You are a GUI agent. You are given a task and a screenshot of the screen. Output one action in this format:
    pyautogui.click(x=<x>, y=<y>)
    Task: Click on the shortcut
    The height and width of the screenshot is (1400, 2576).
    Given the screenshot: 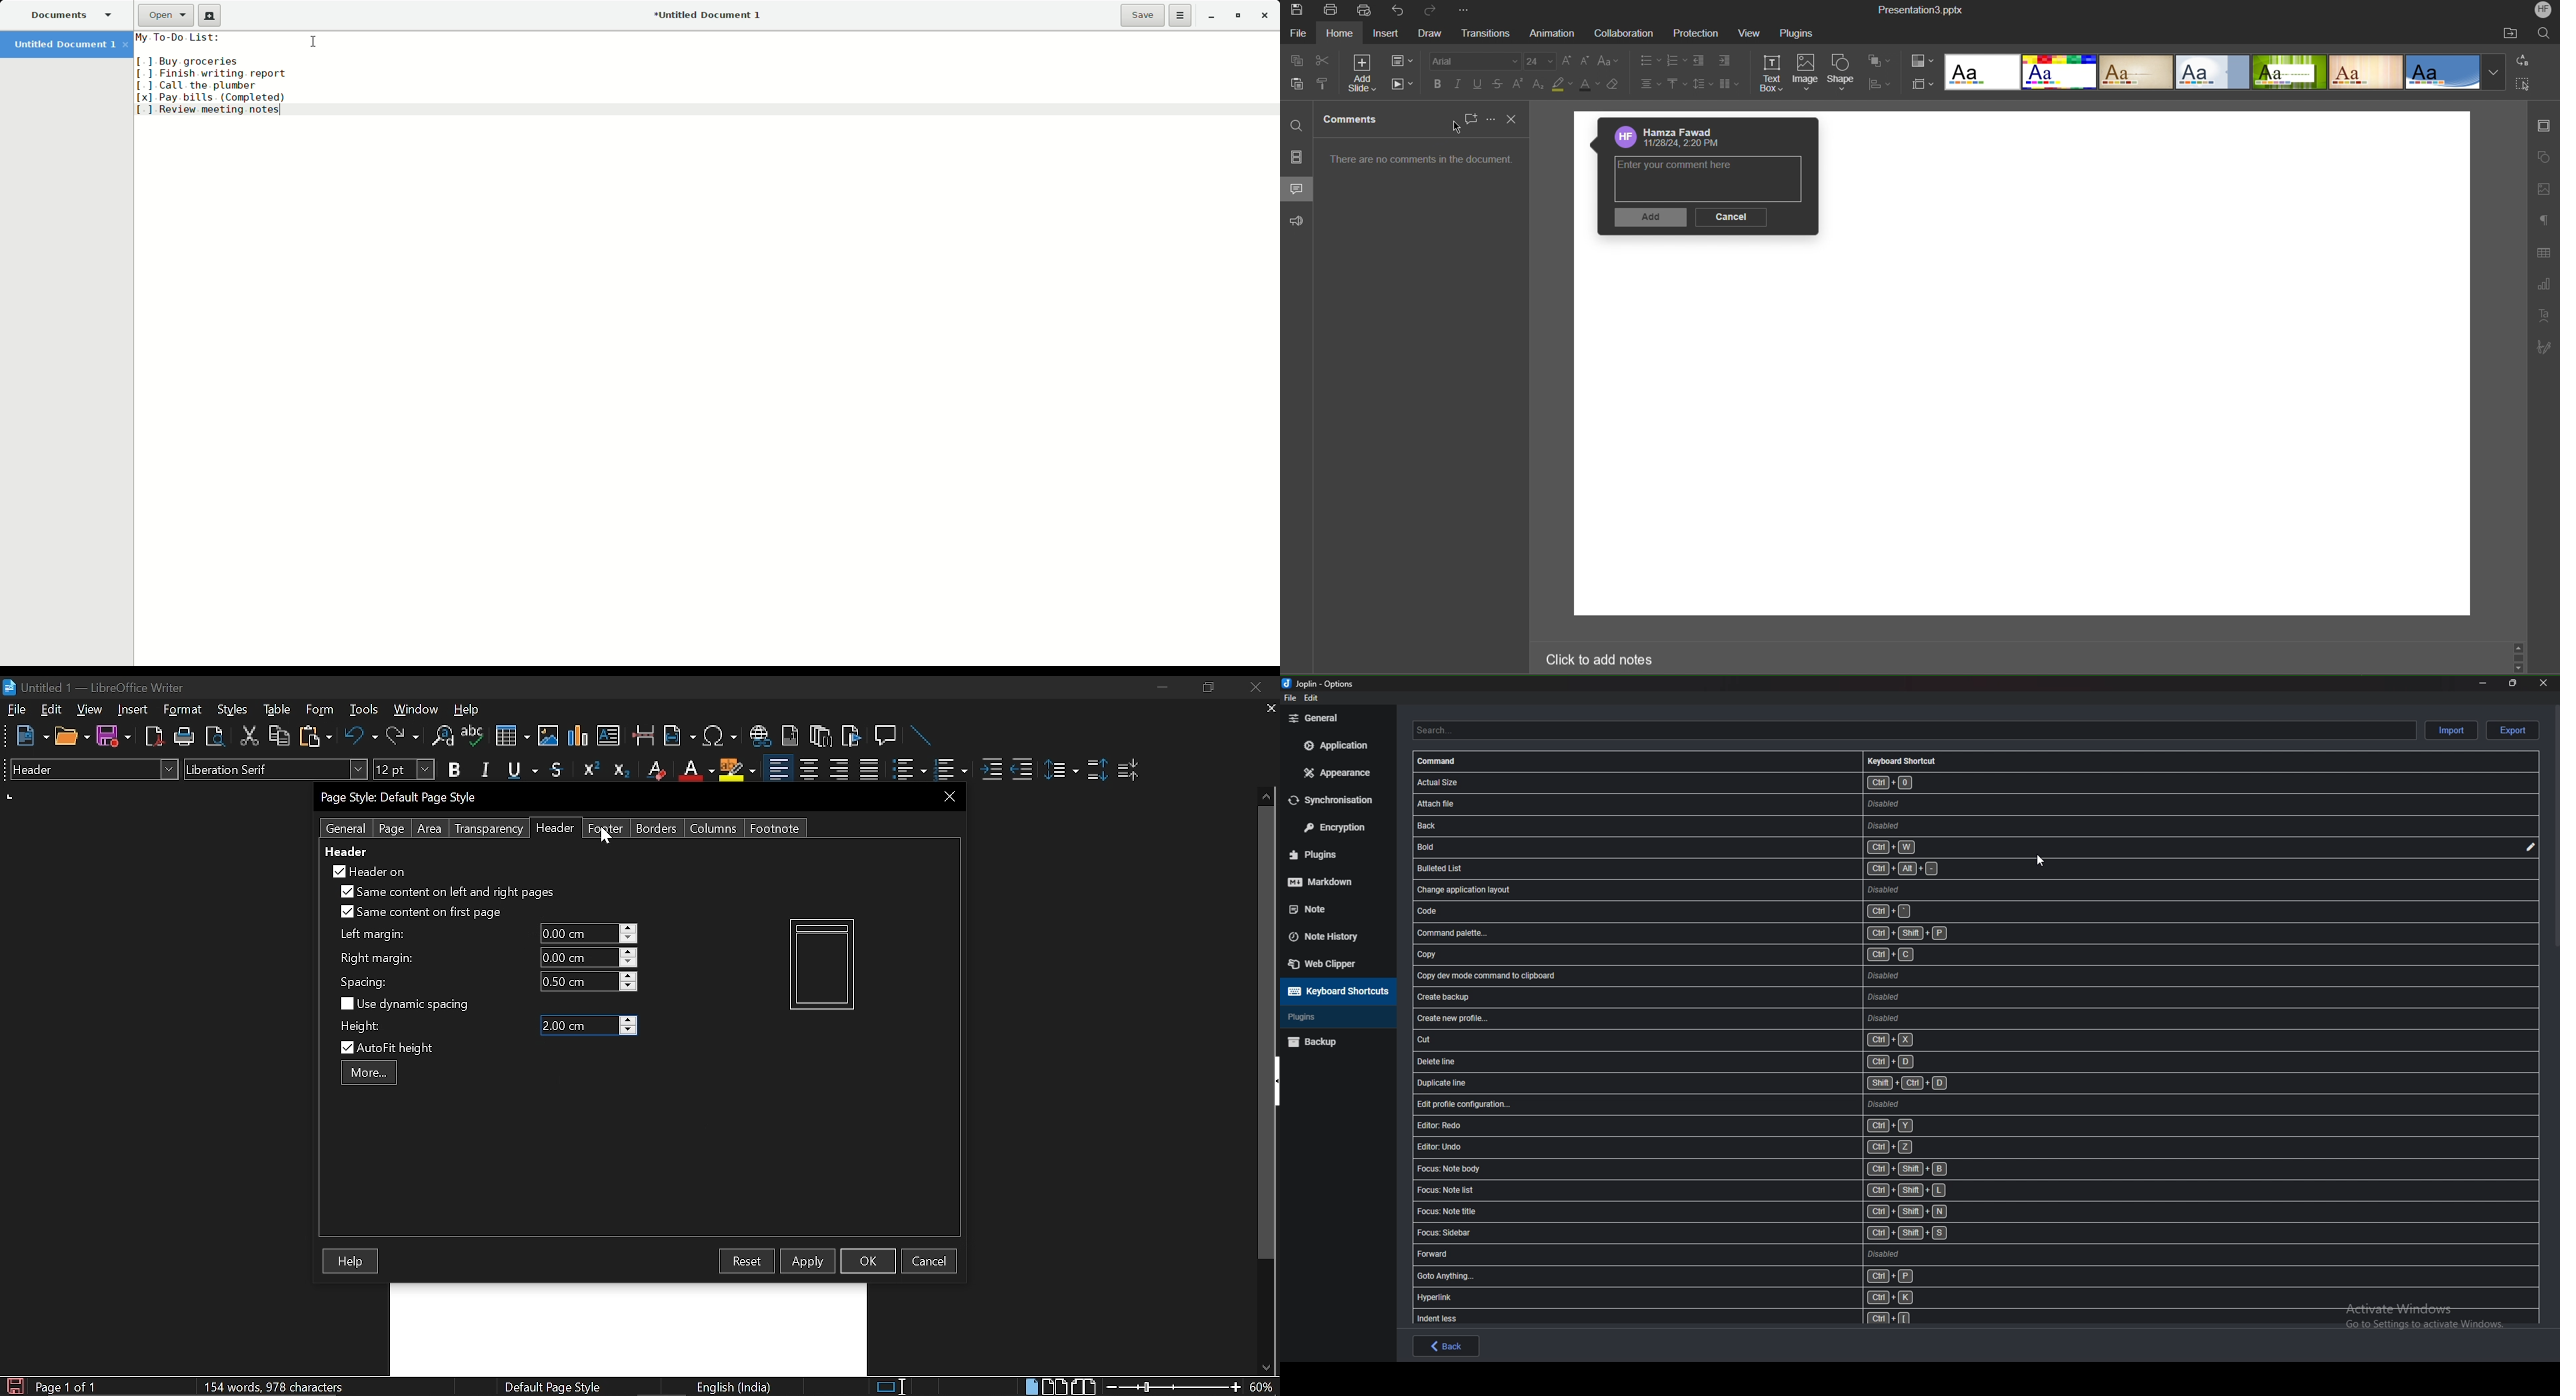 What is the action you would take?
    pyautogui.click(x=1717, y=1234)
    